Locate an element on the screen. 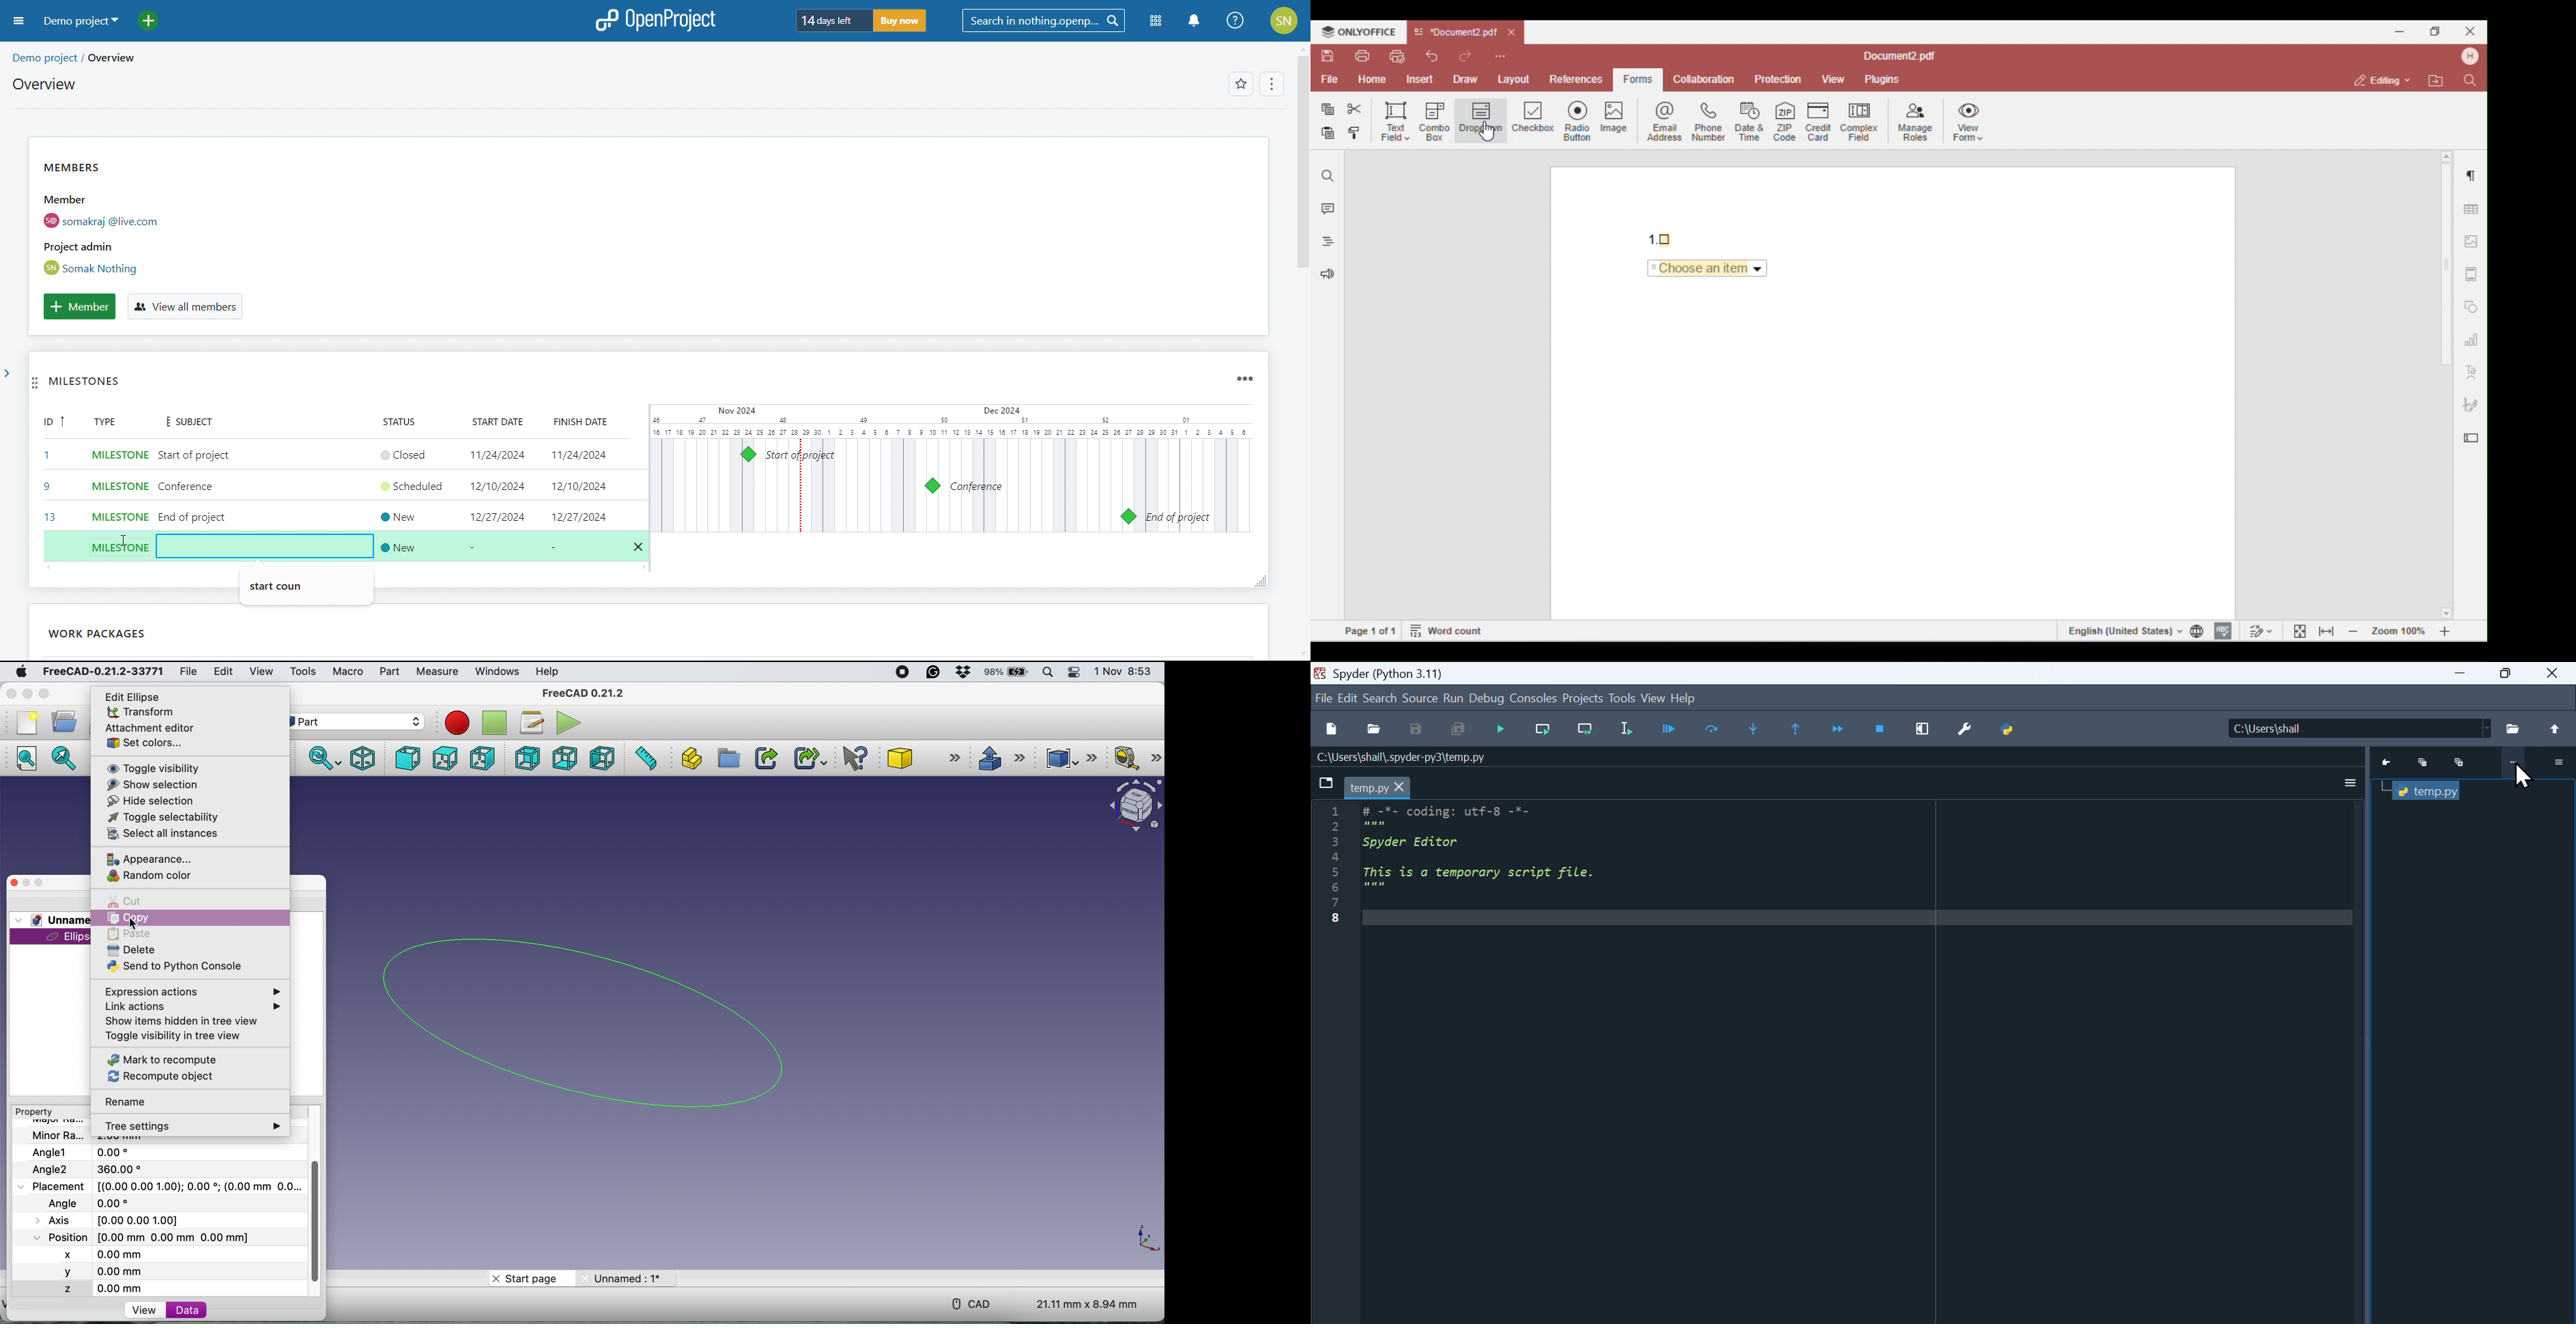  open file is located at coordinates (1374, 729).